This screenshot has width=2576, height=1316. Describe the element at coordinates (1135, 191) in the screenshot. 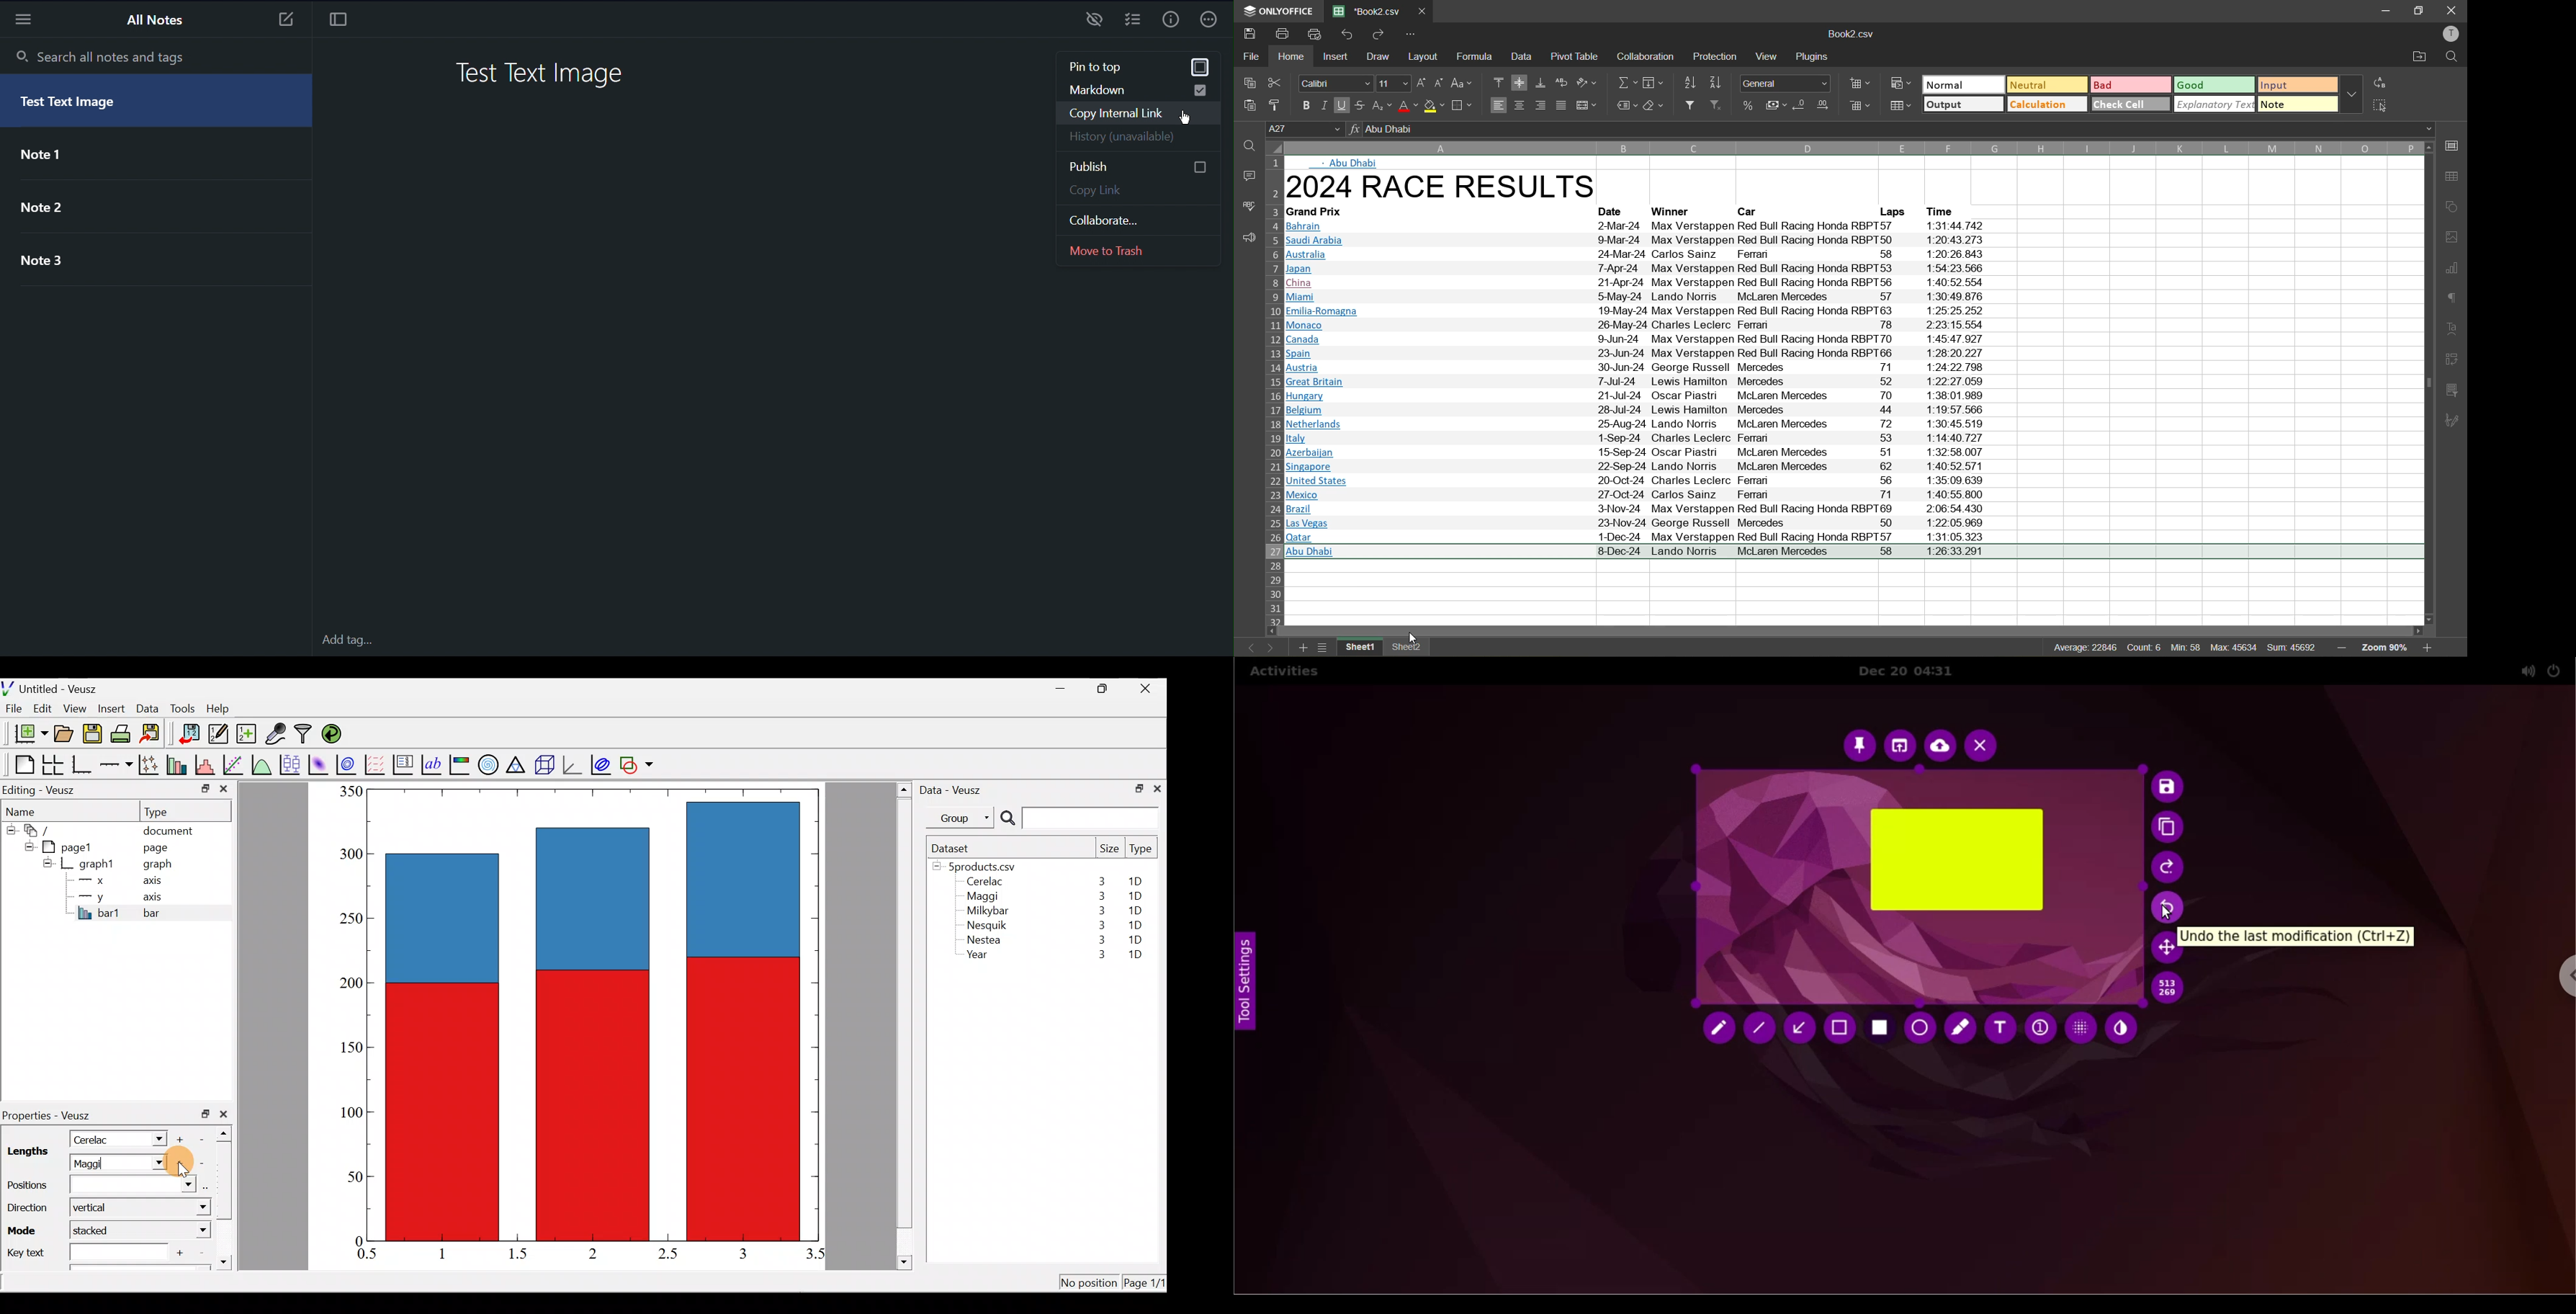

I see `Copy Link` at that location.